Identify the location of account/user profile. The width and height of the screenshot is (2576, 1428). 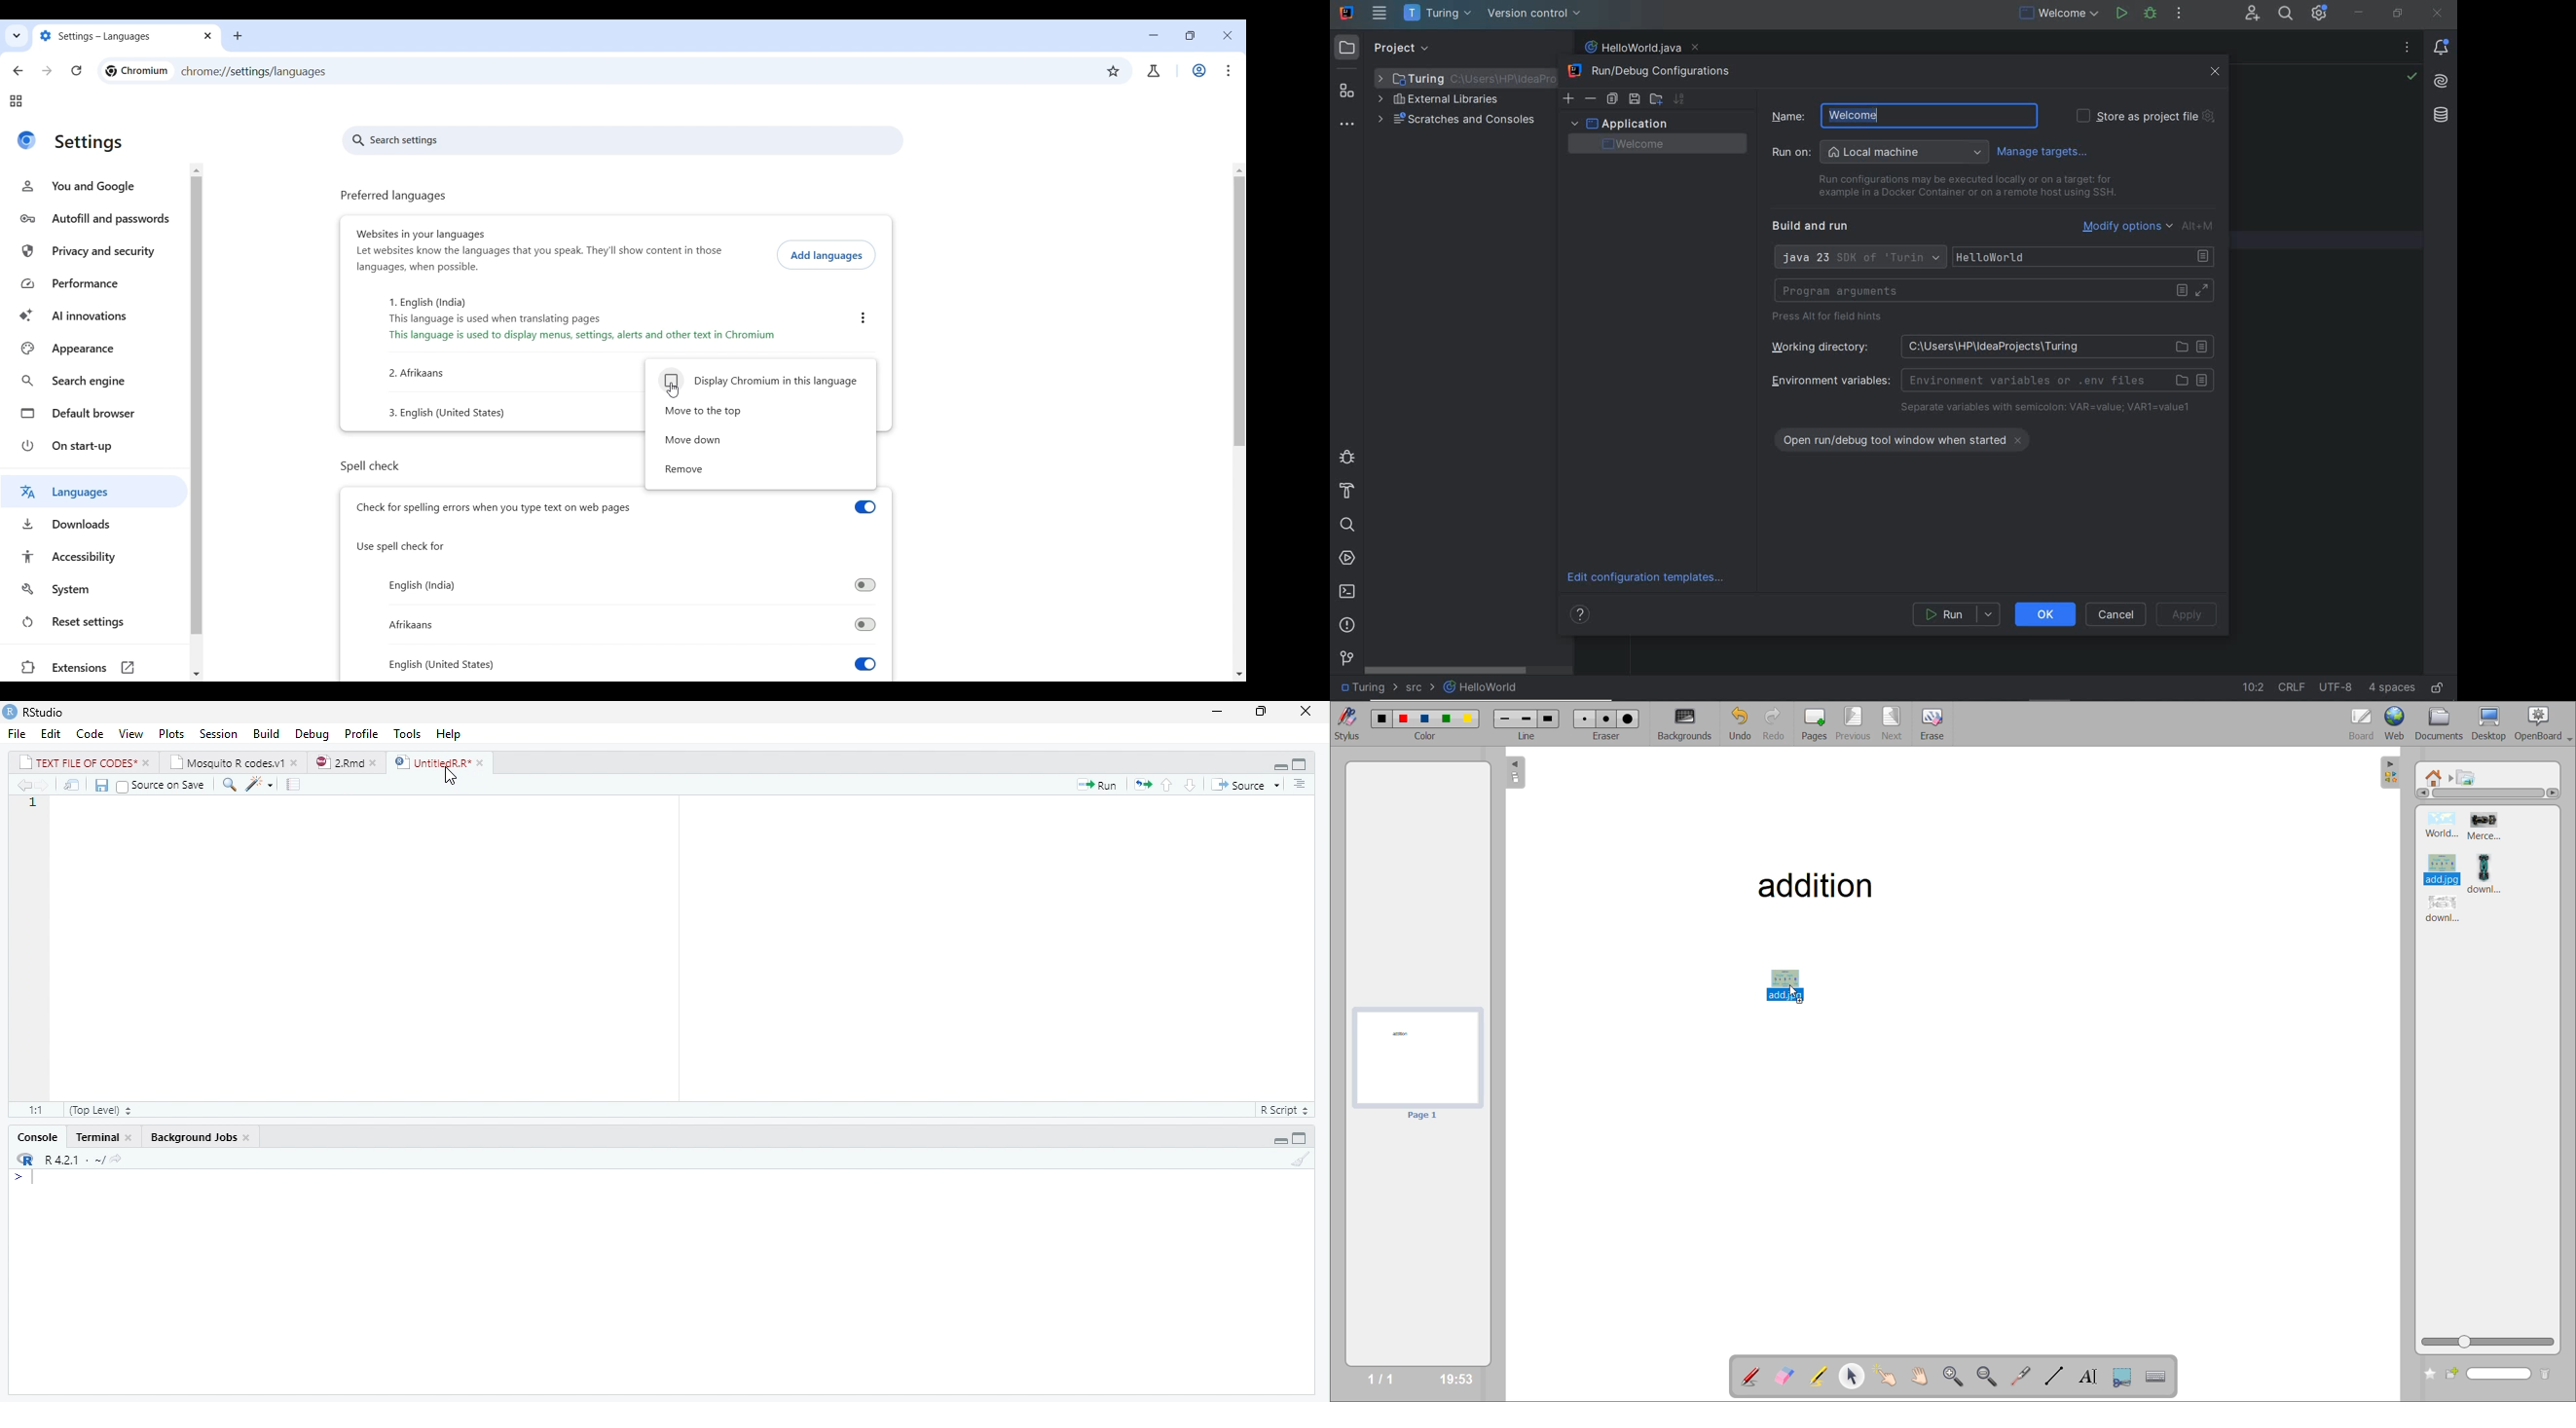
(1153, 71).